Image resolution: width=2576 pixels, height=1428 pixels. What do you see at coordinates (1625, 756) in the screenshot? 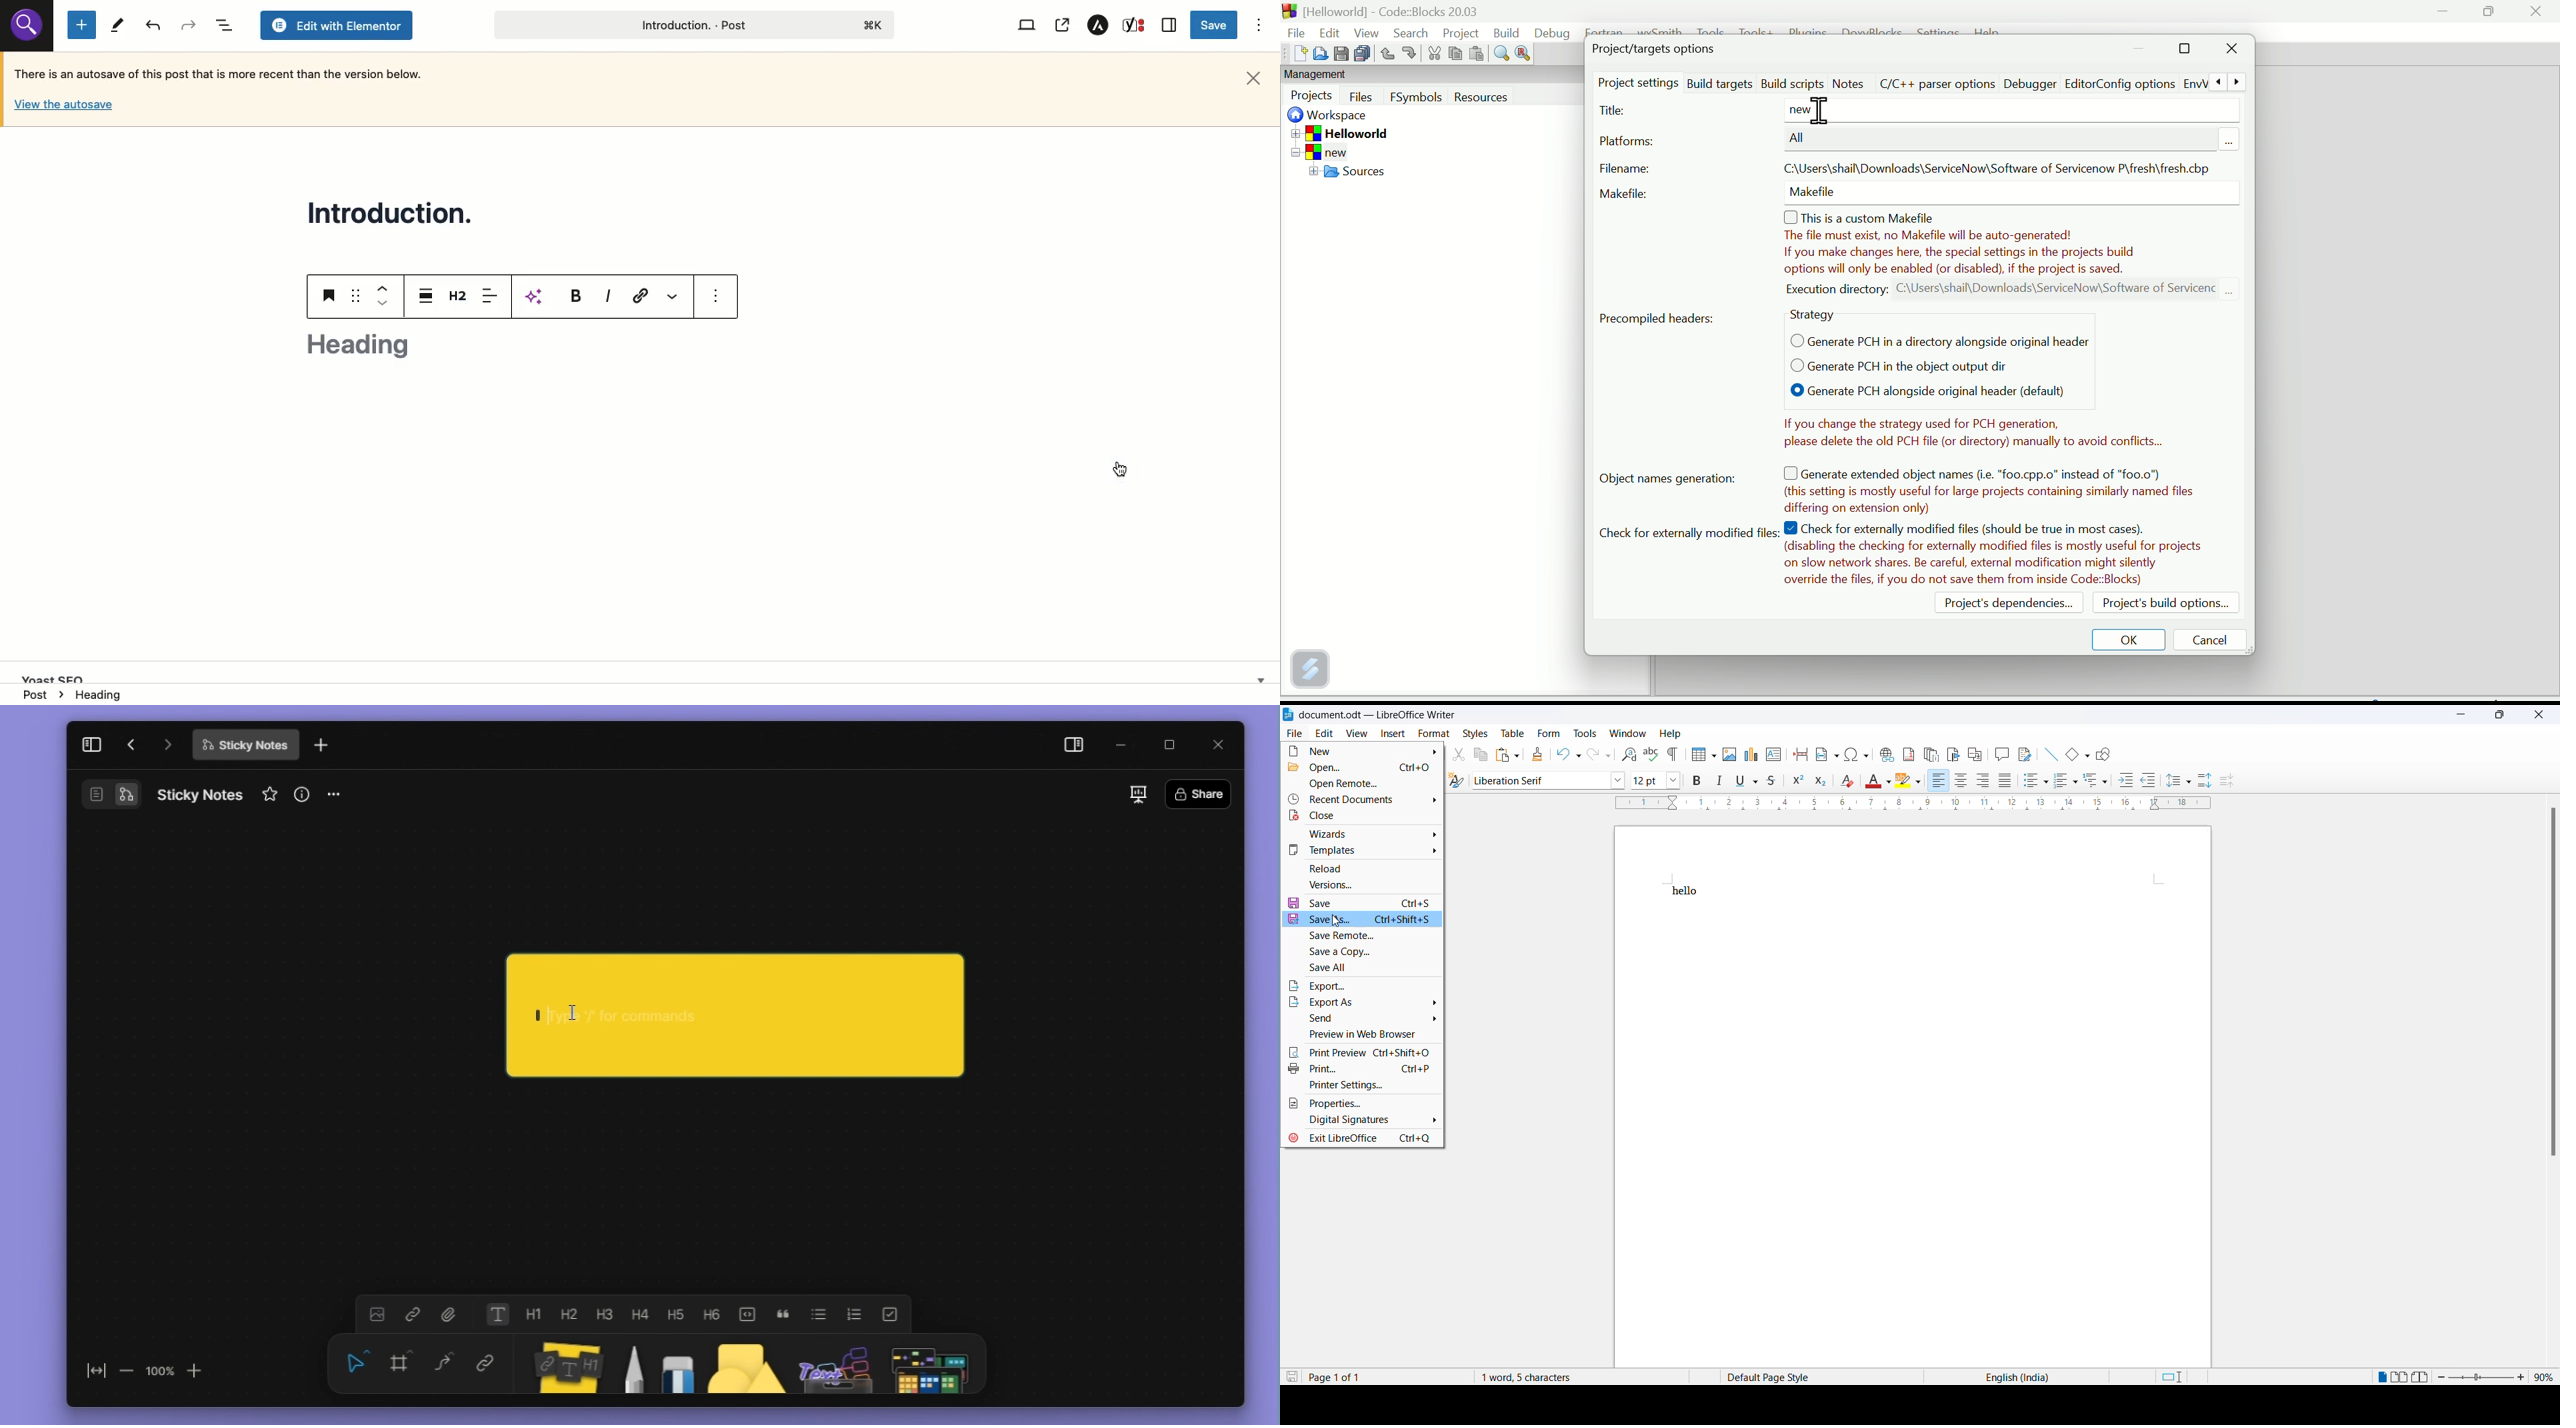
I see `Find` at bounding box center [1625, 756].